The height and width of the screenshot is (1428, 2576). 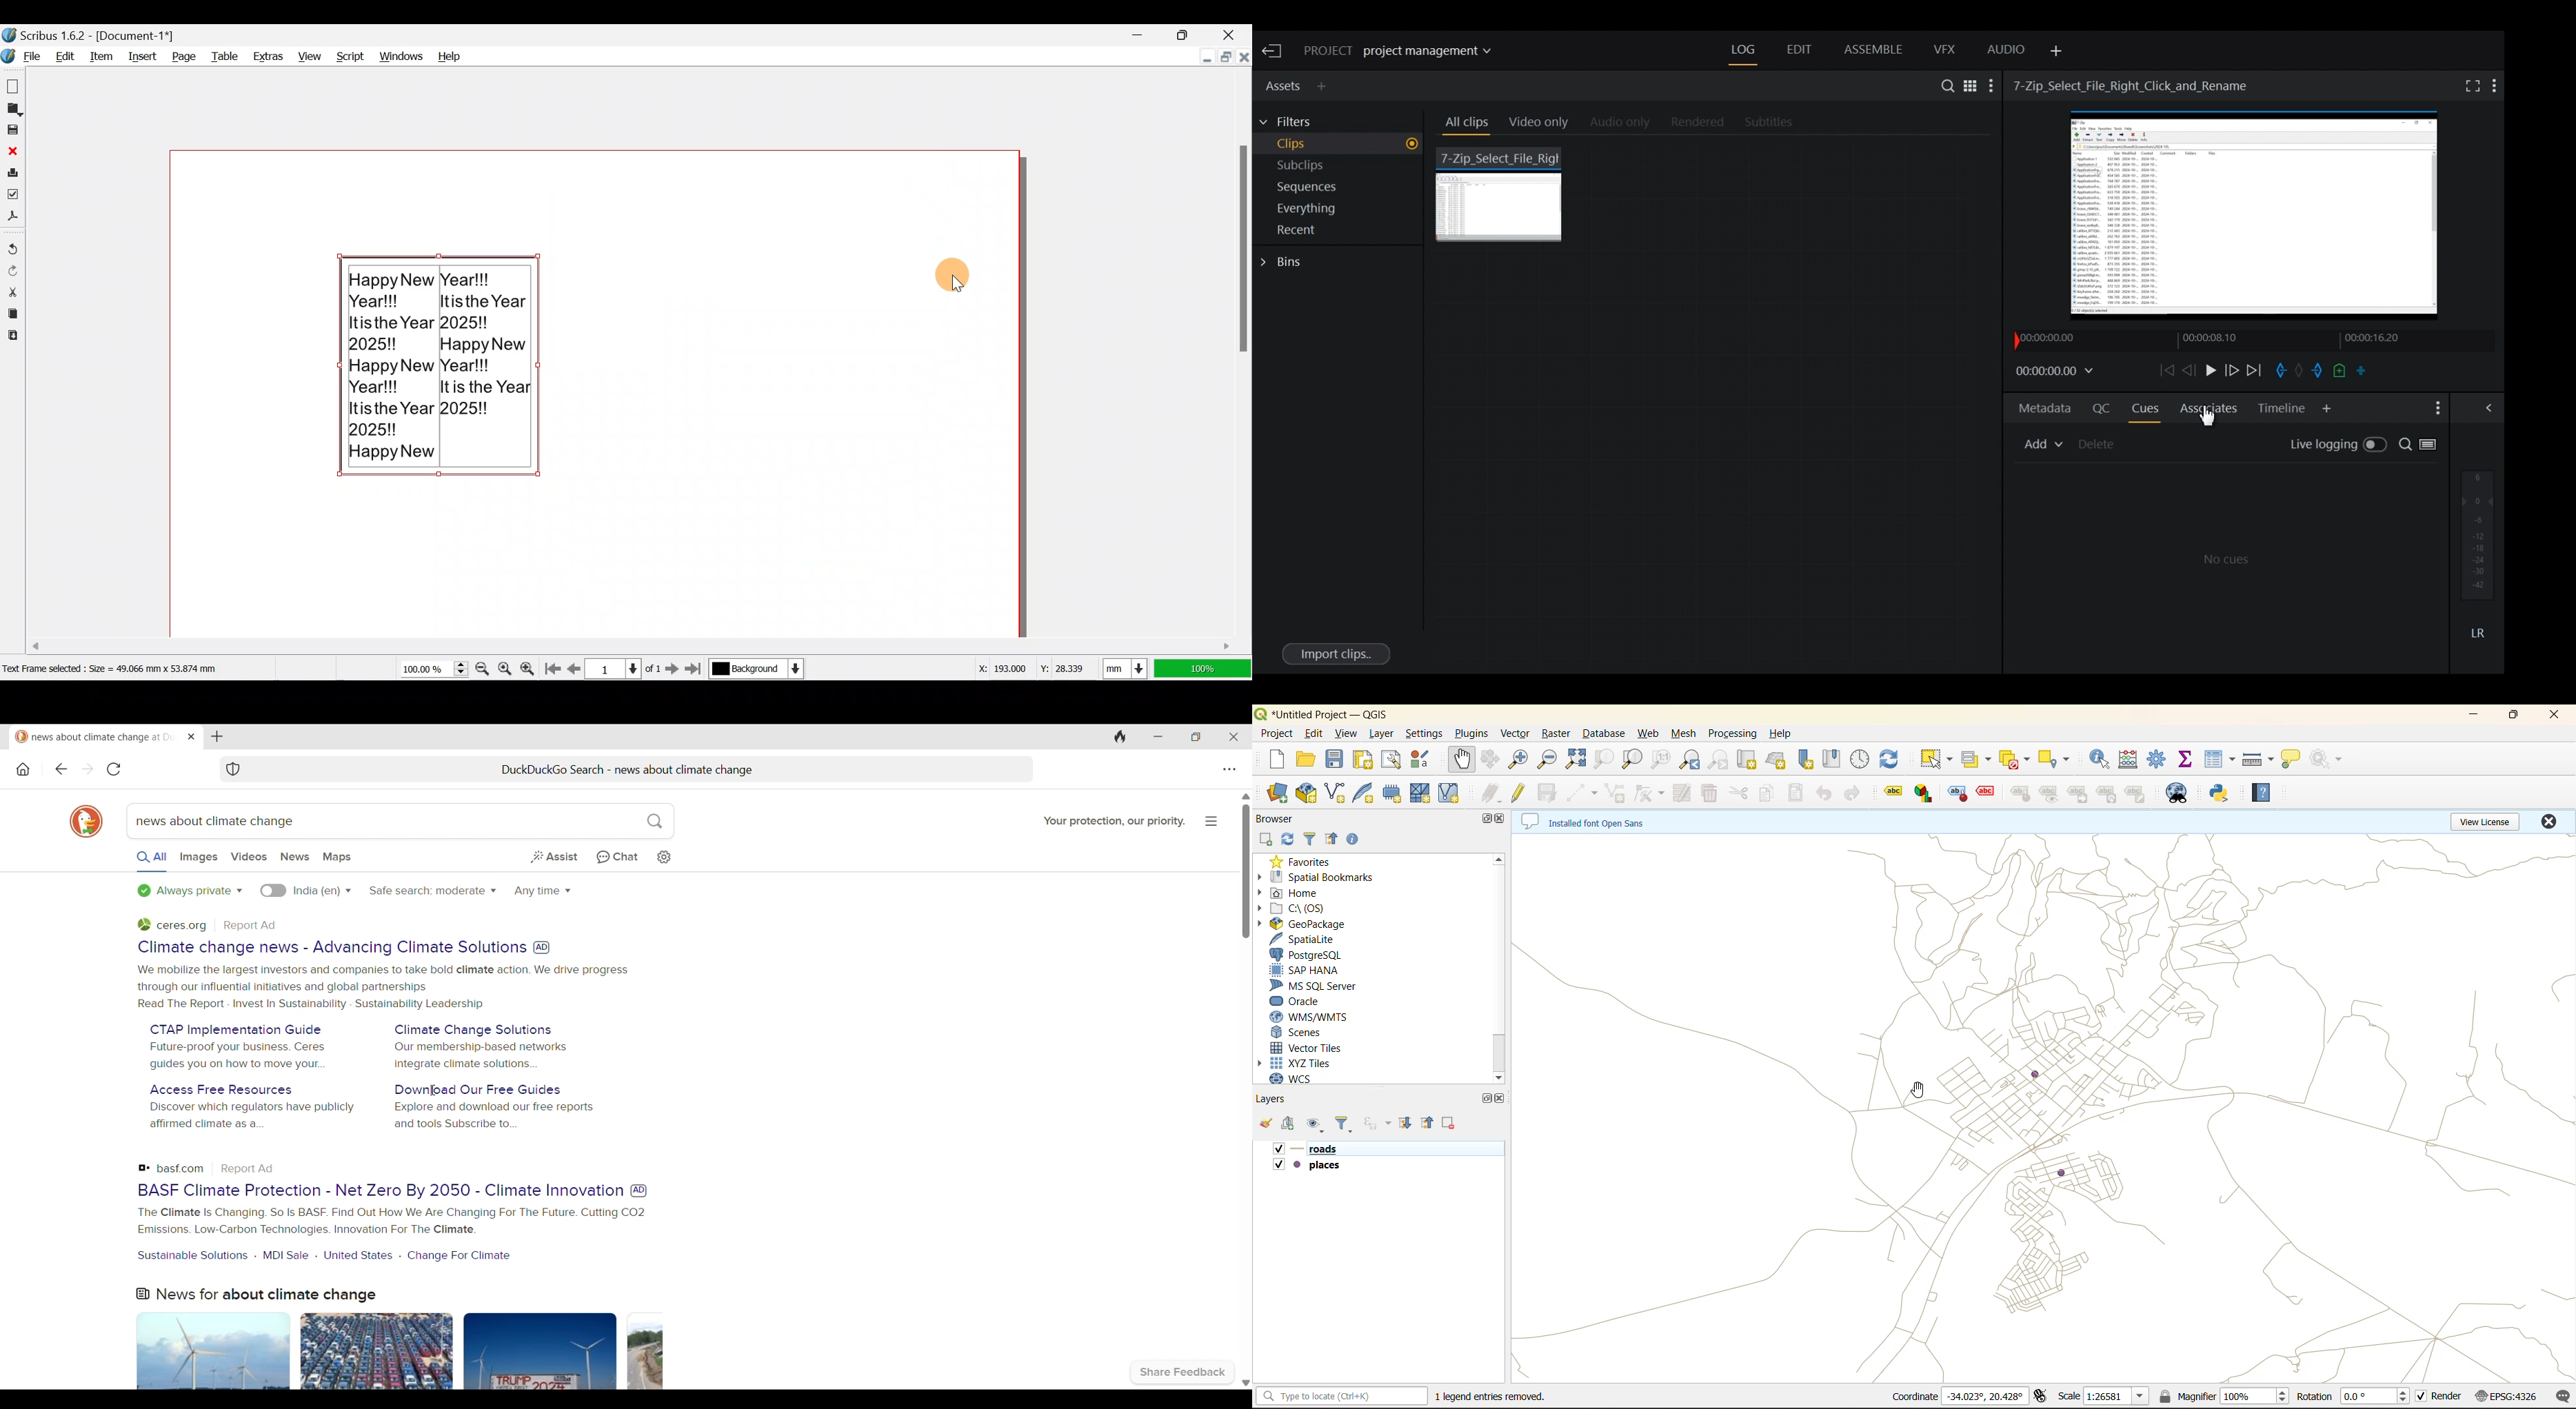 What do you see at coordinates (1340, 231) in the screenshot?
I see `Show Recent in current project` at bounding box center [1340, 231].